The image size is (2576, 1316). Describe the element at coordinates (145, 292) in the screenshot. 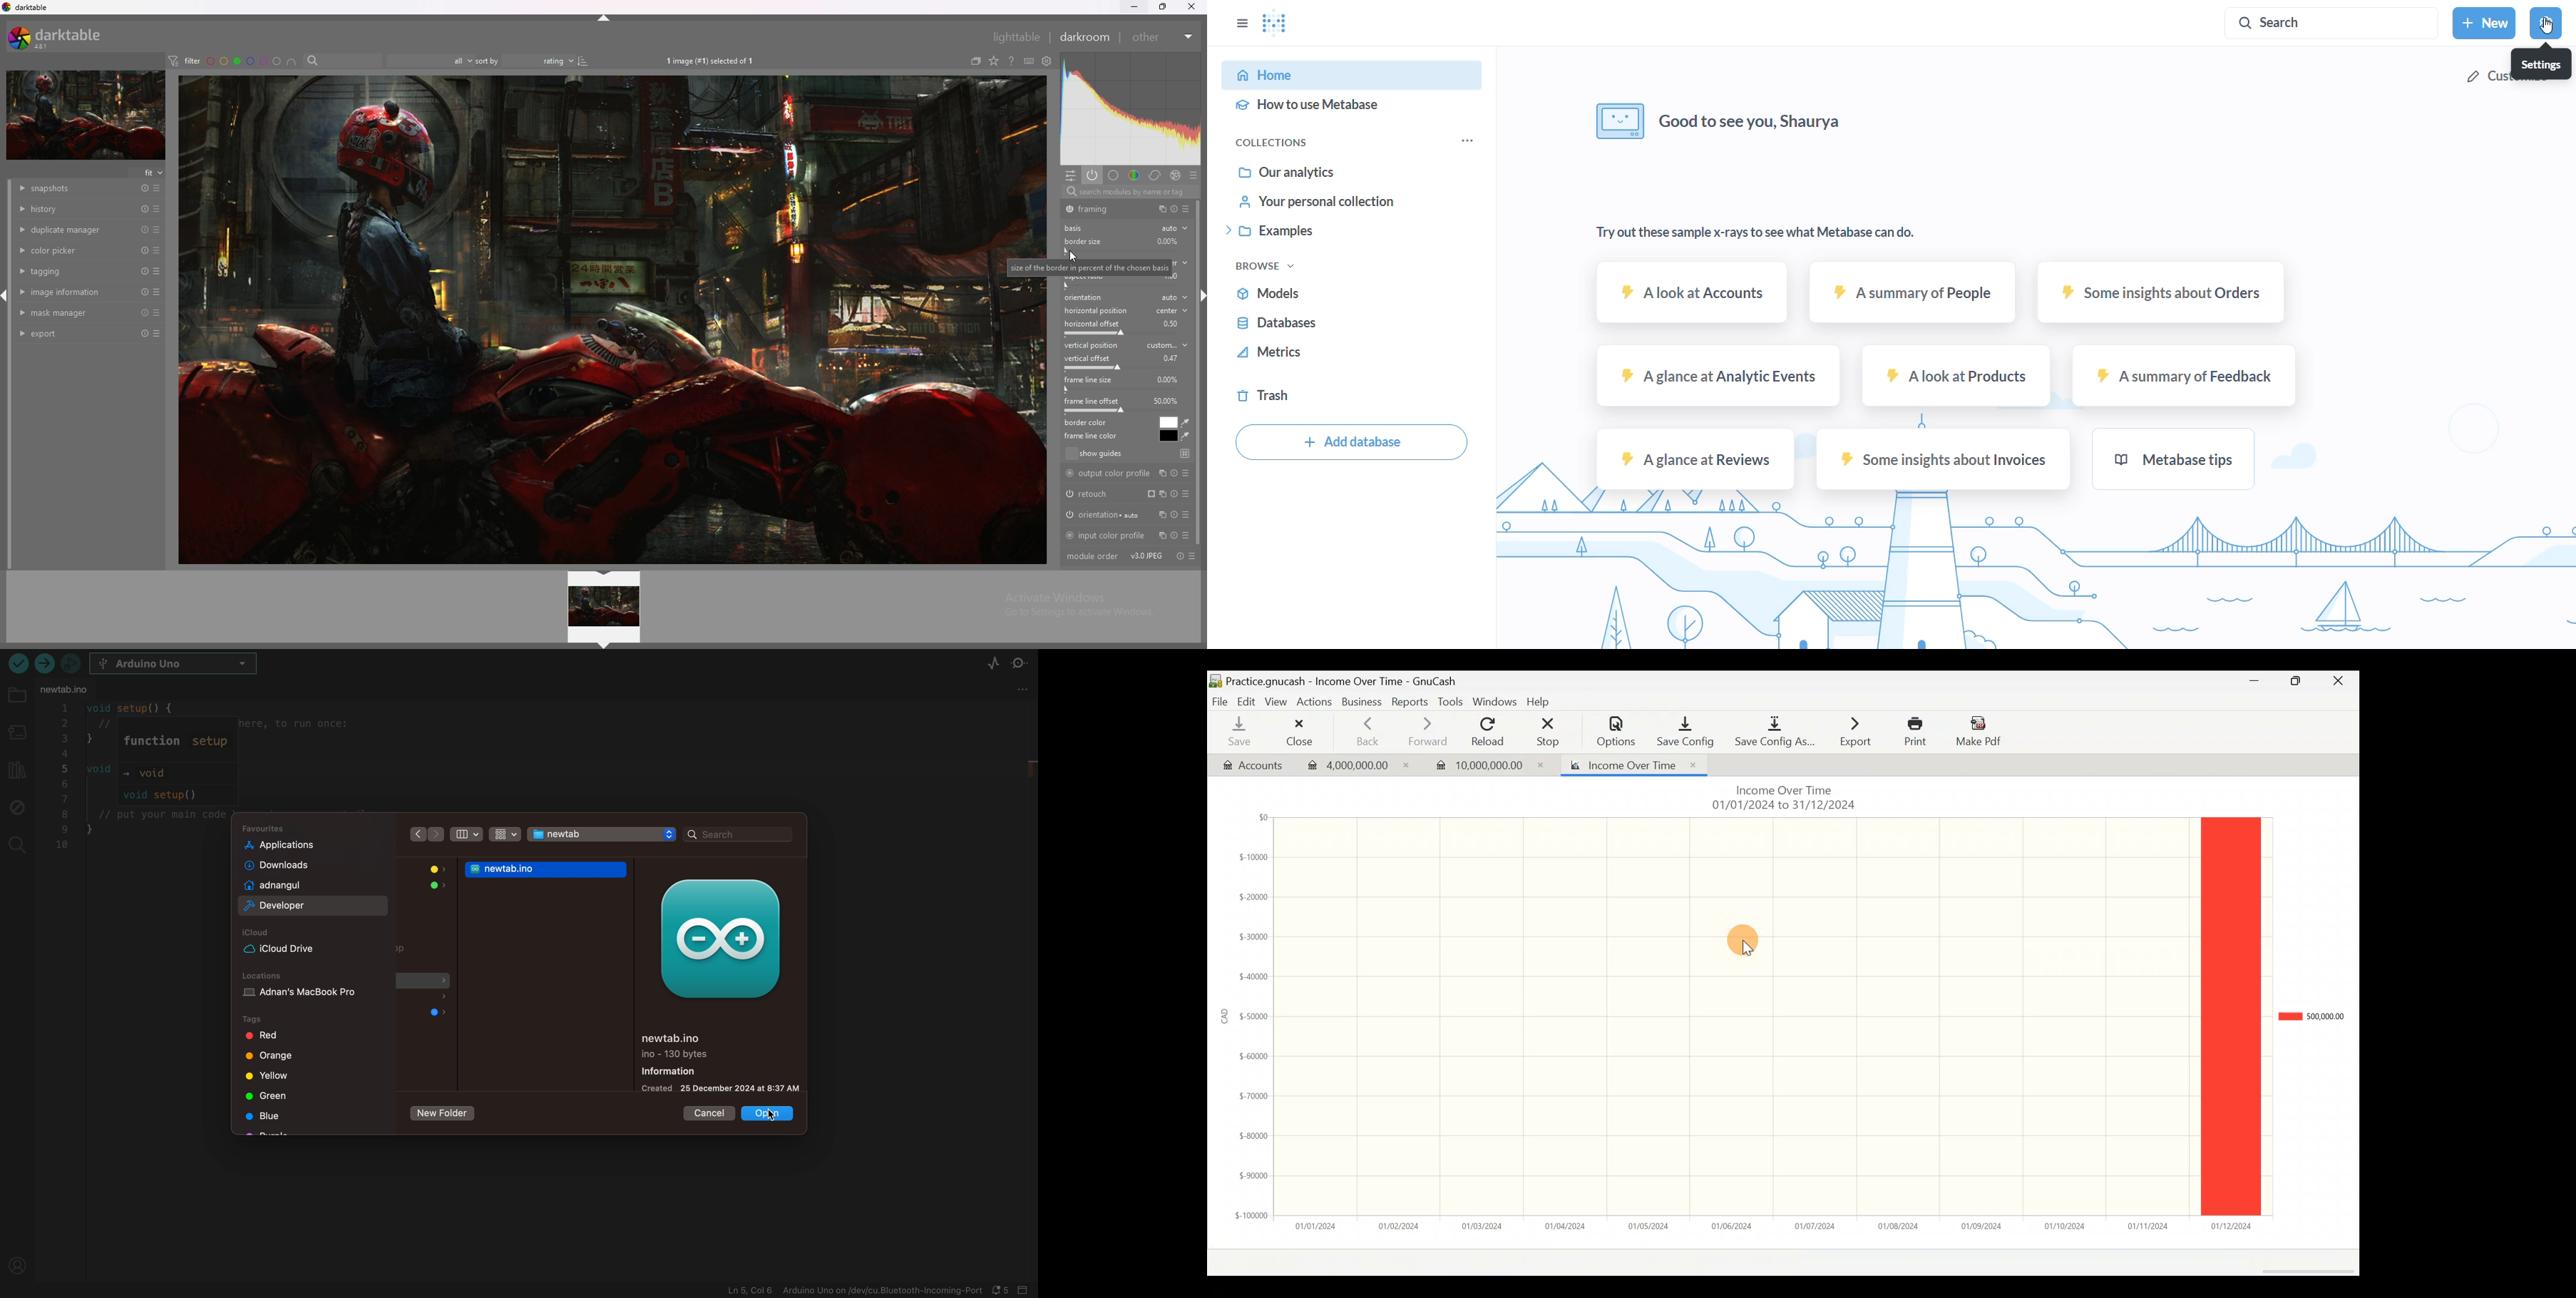

I see `reset` at that location.